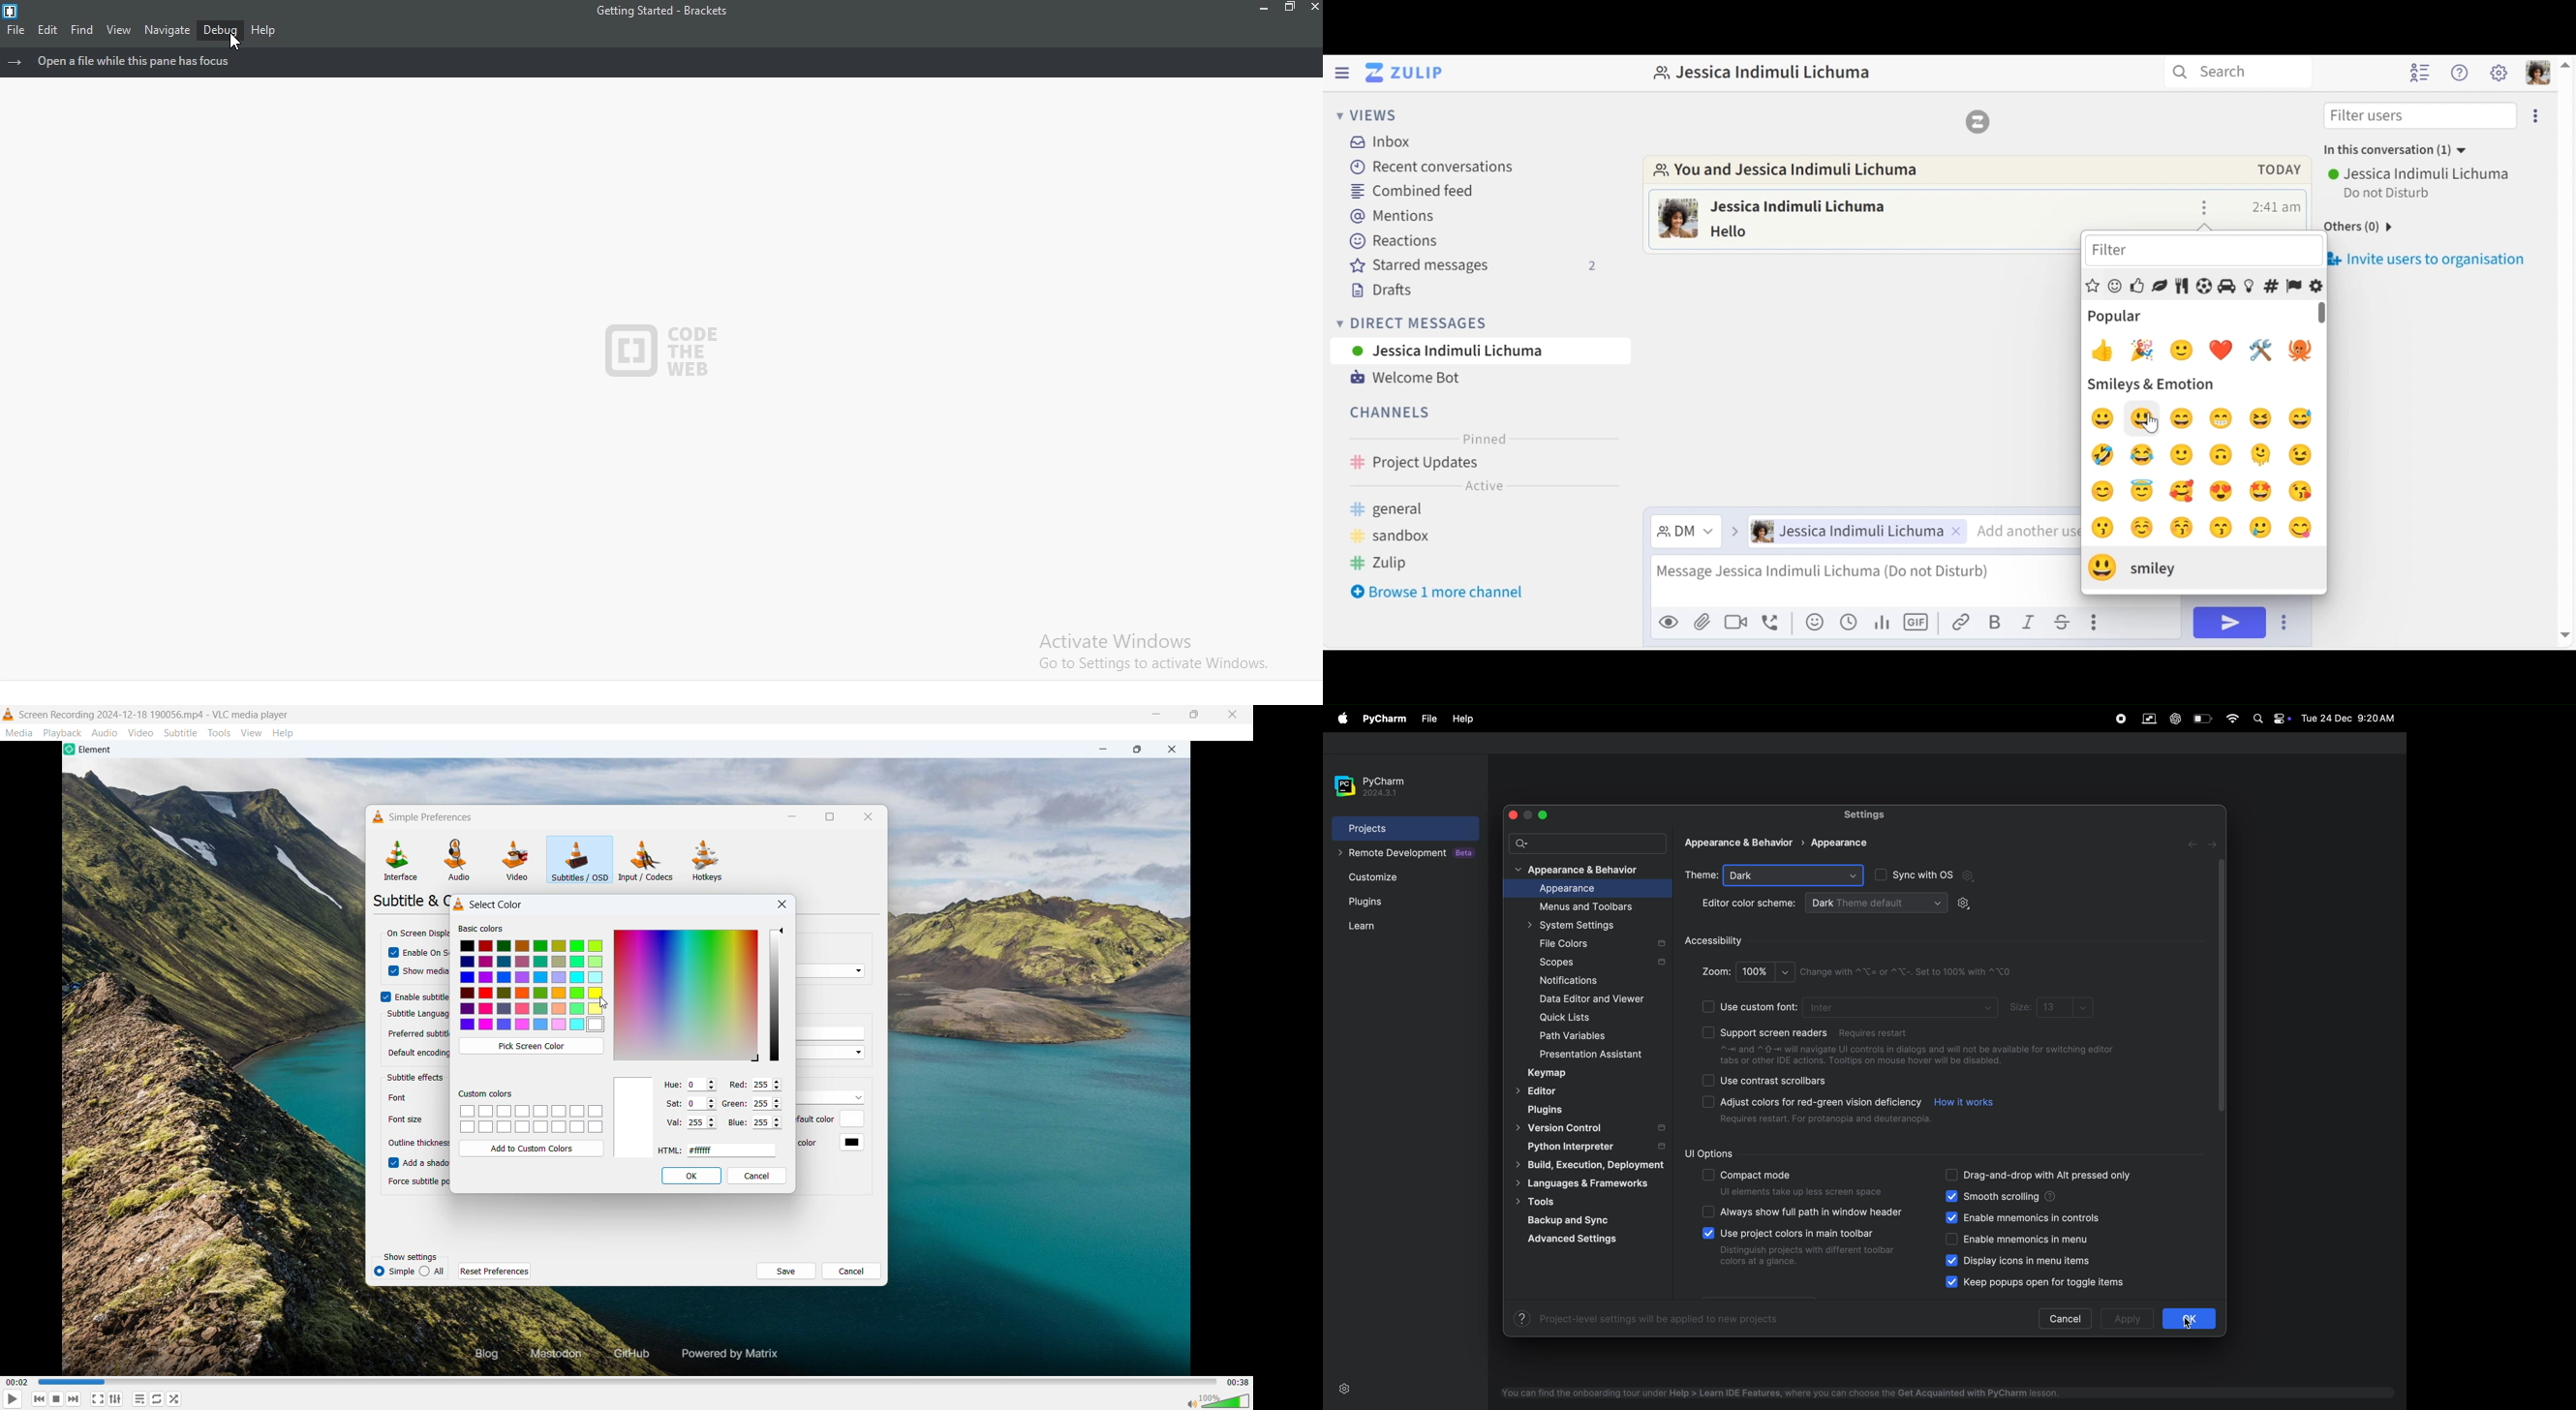  Describe the element at coordinates (672, 1102) in the screenshot. I see `Sat` at that location.